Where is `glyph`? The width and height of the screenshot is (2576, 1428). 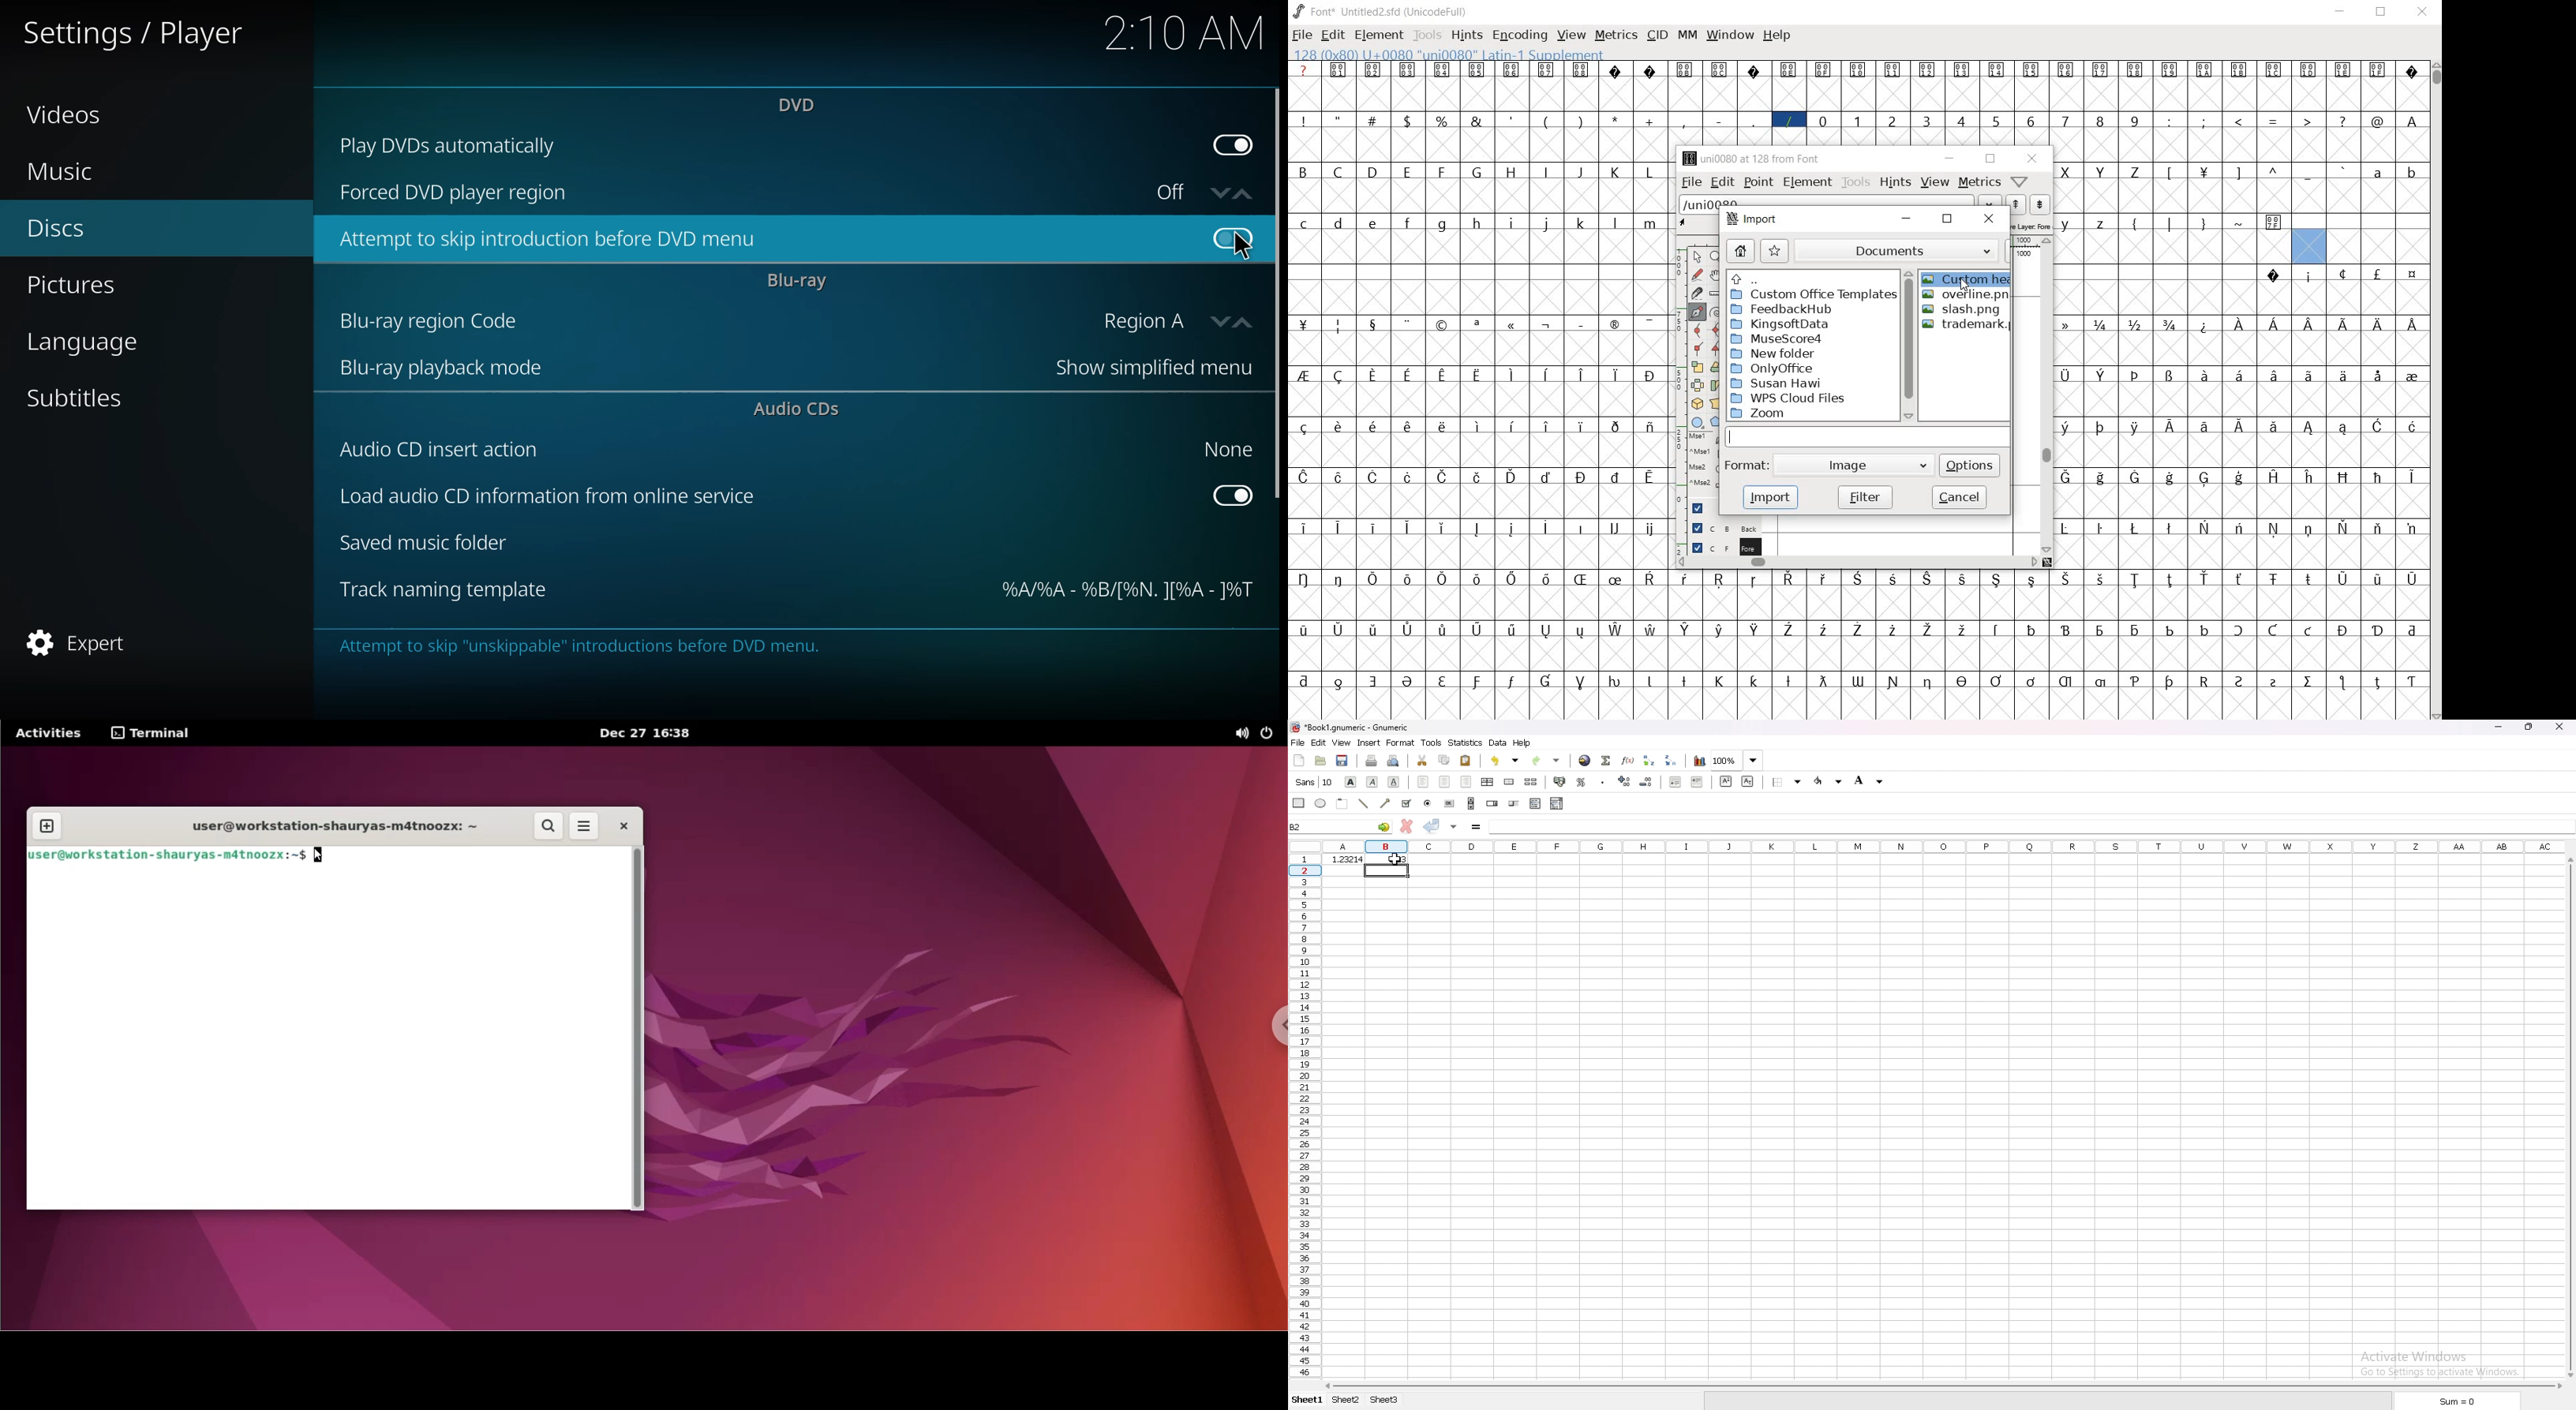 glyph is located at coordinates (1408, 580).